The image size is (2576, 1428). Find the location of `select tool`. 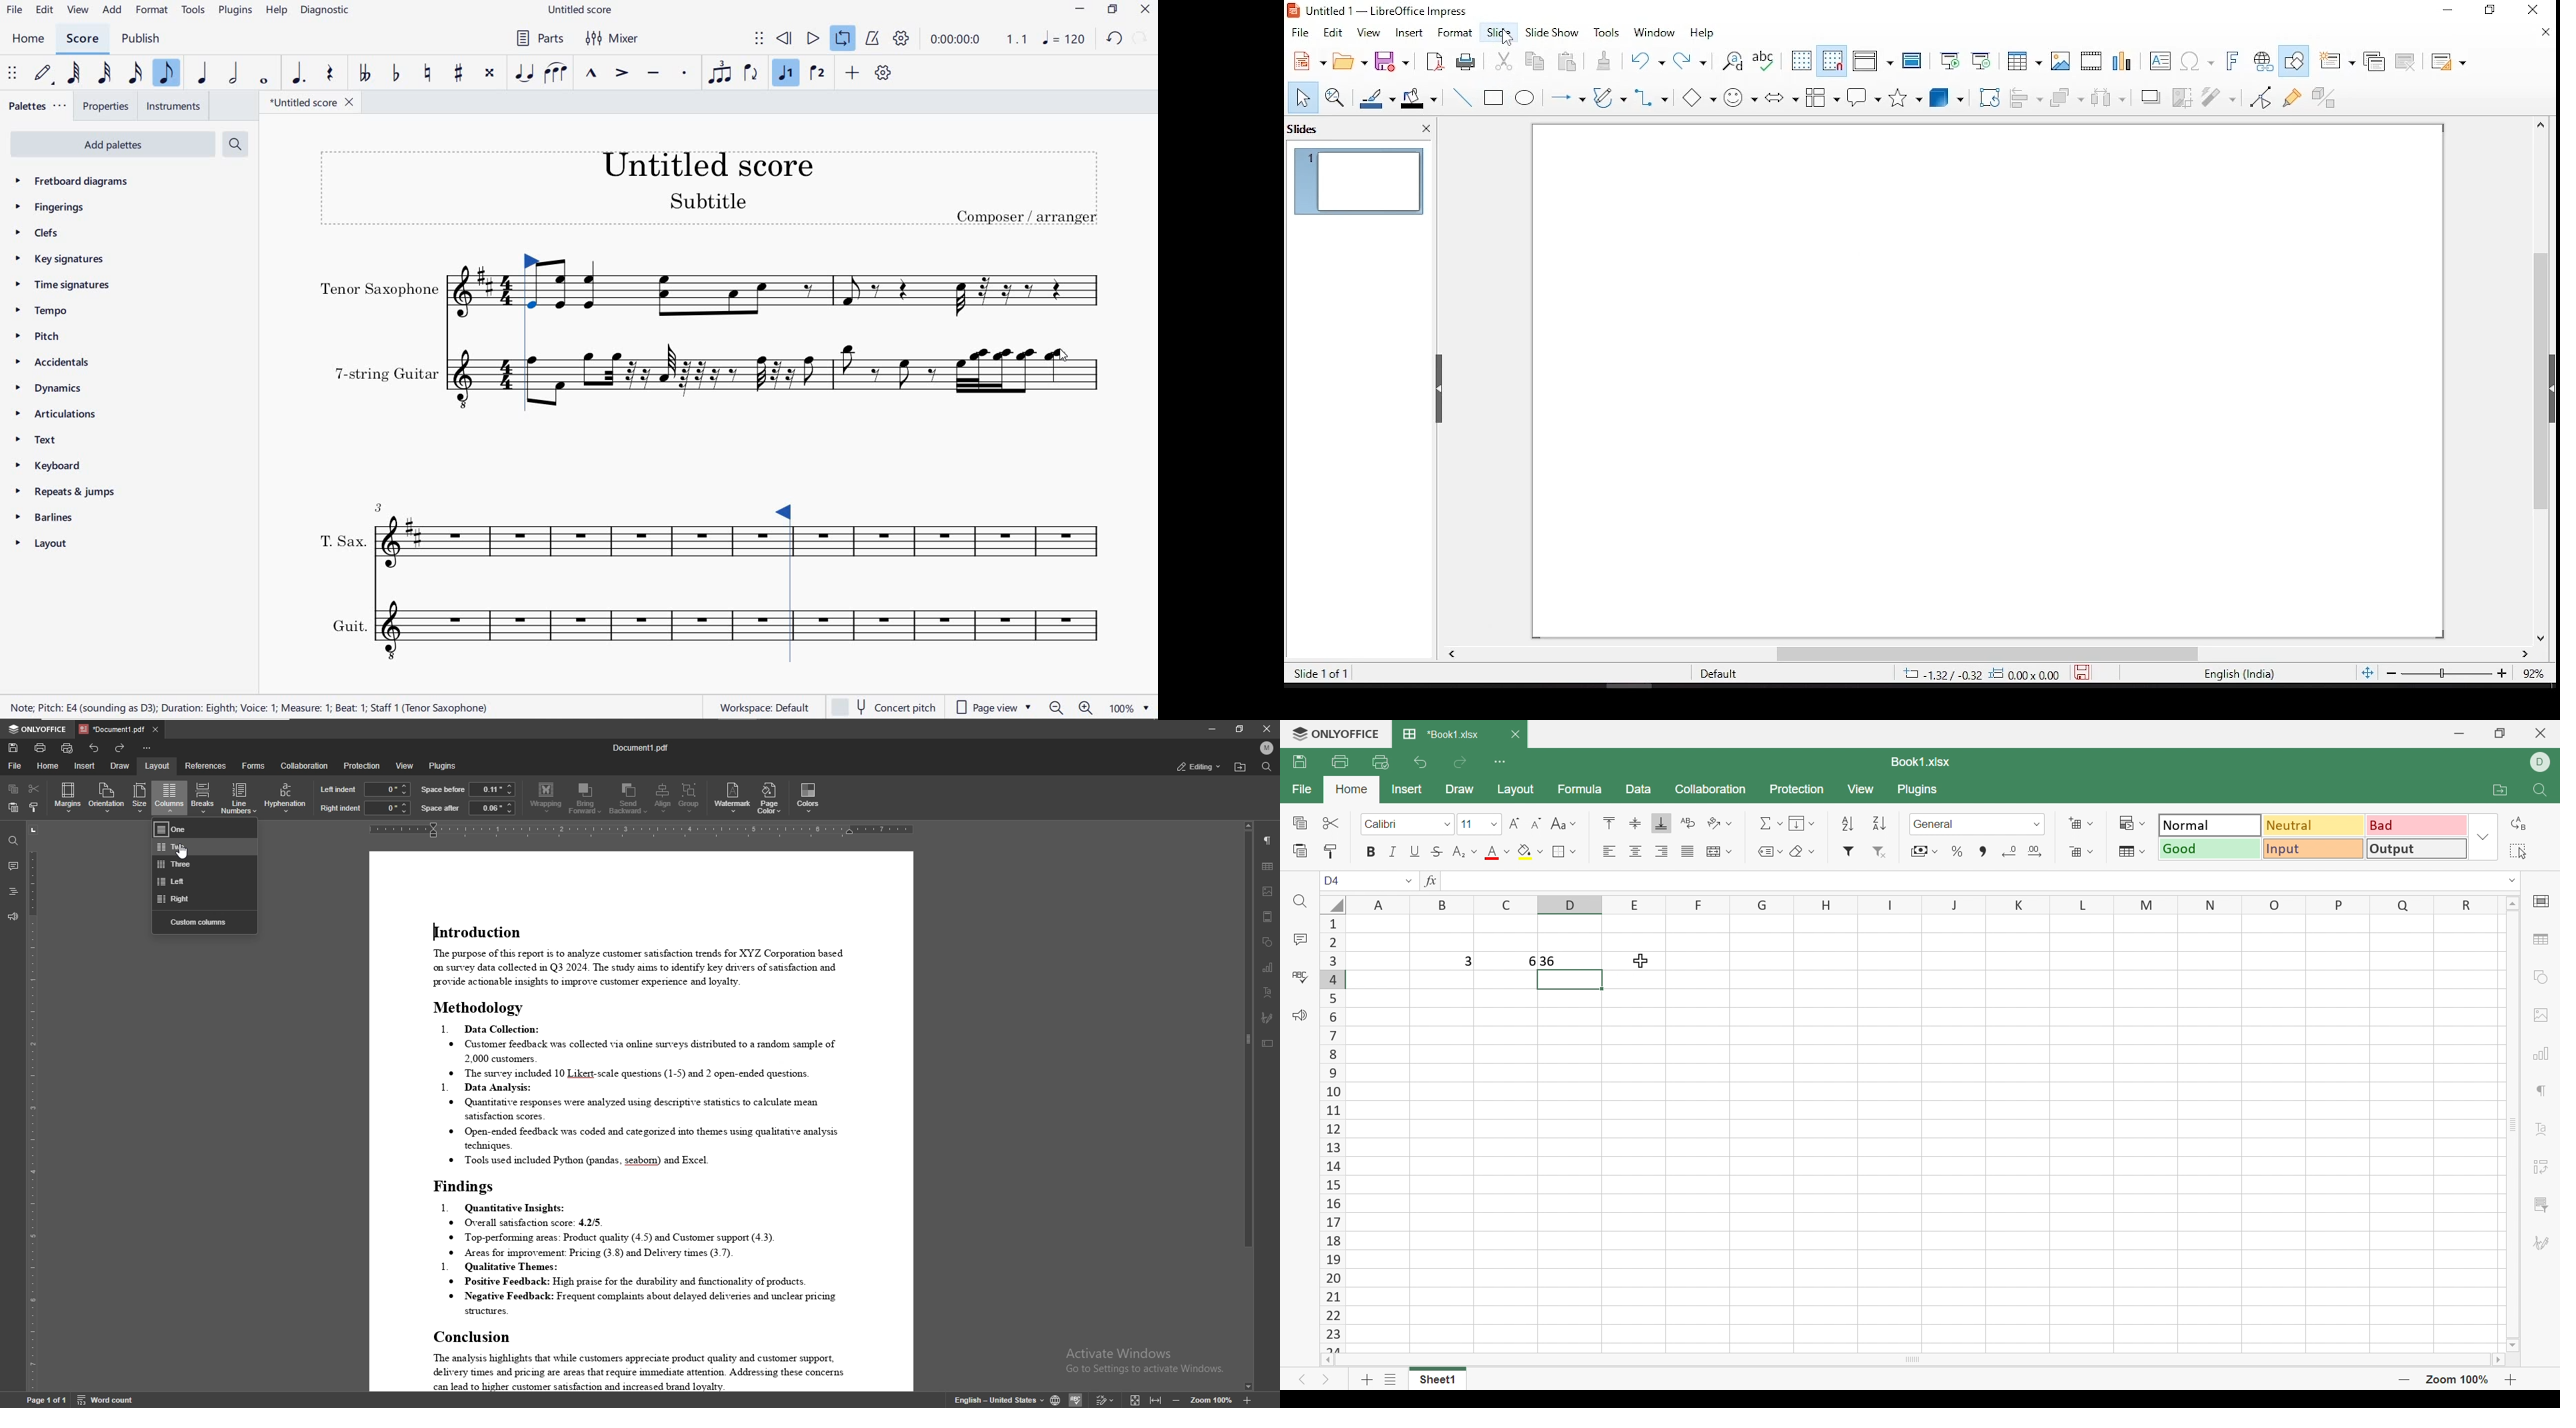

select tool is located at coordinates (1302, 98).